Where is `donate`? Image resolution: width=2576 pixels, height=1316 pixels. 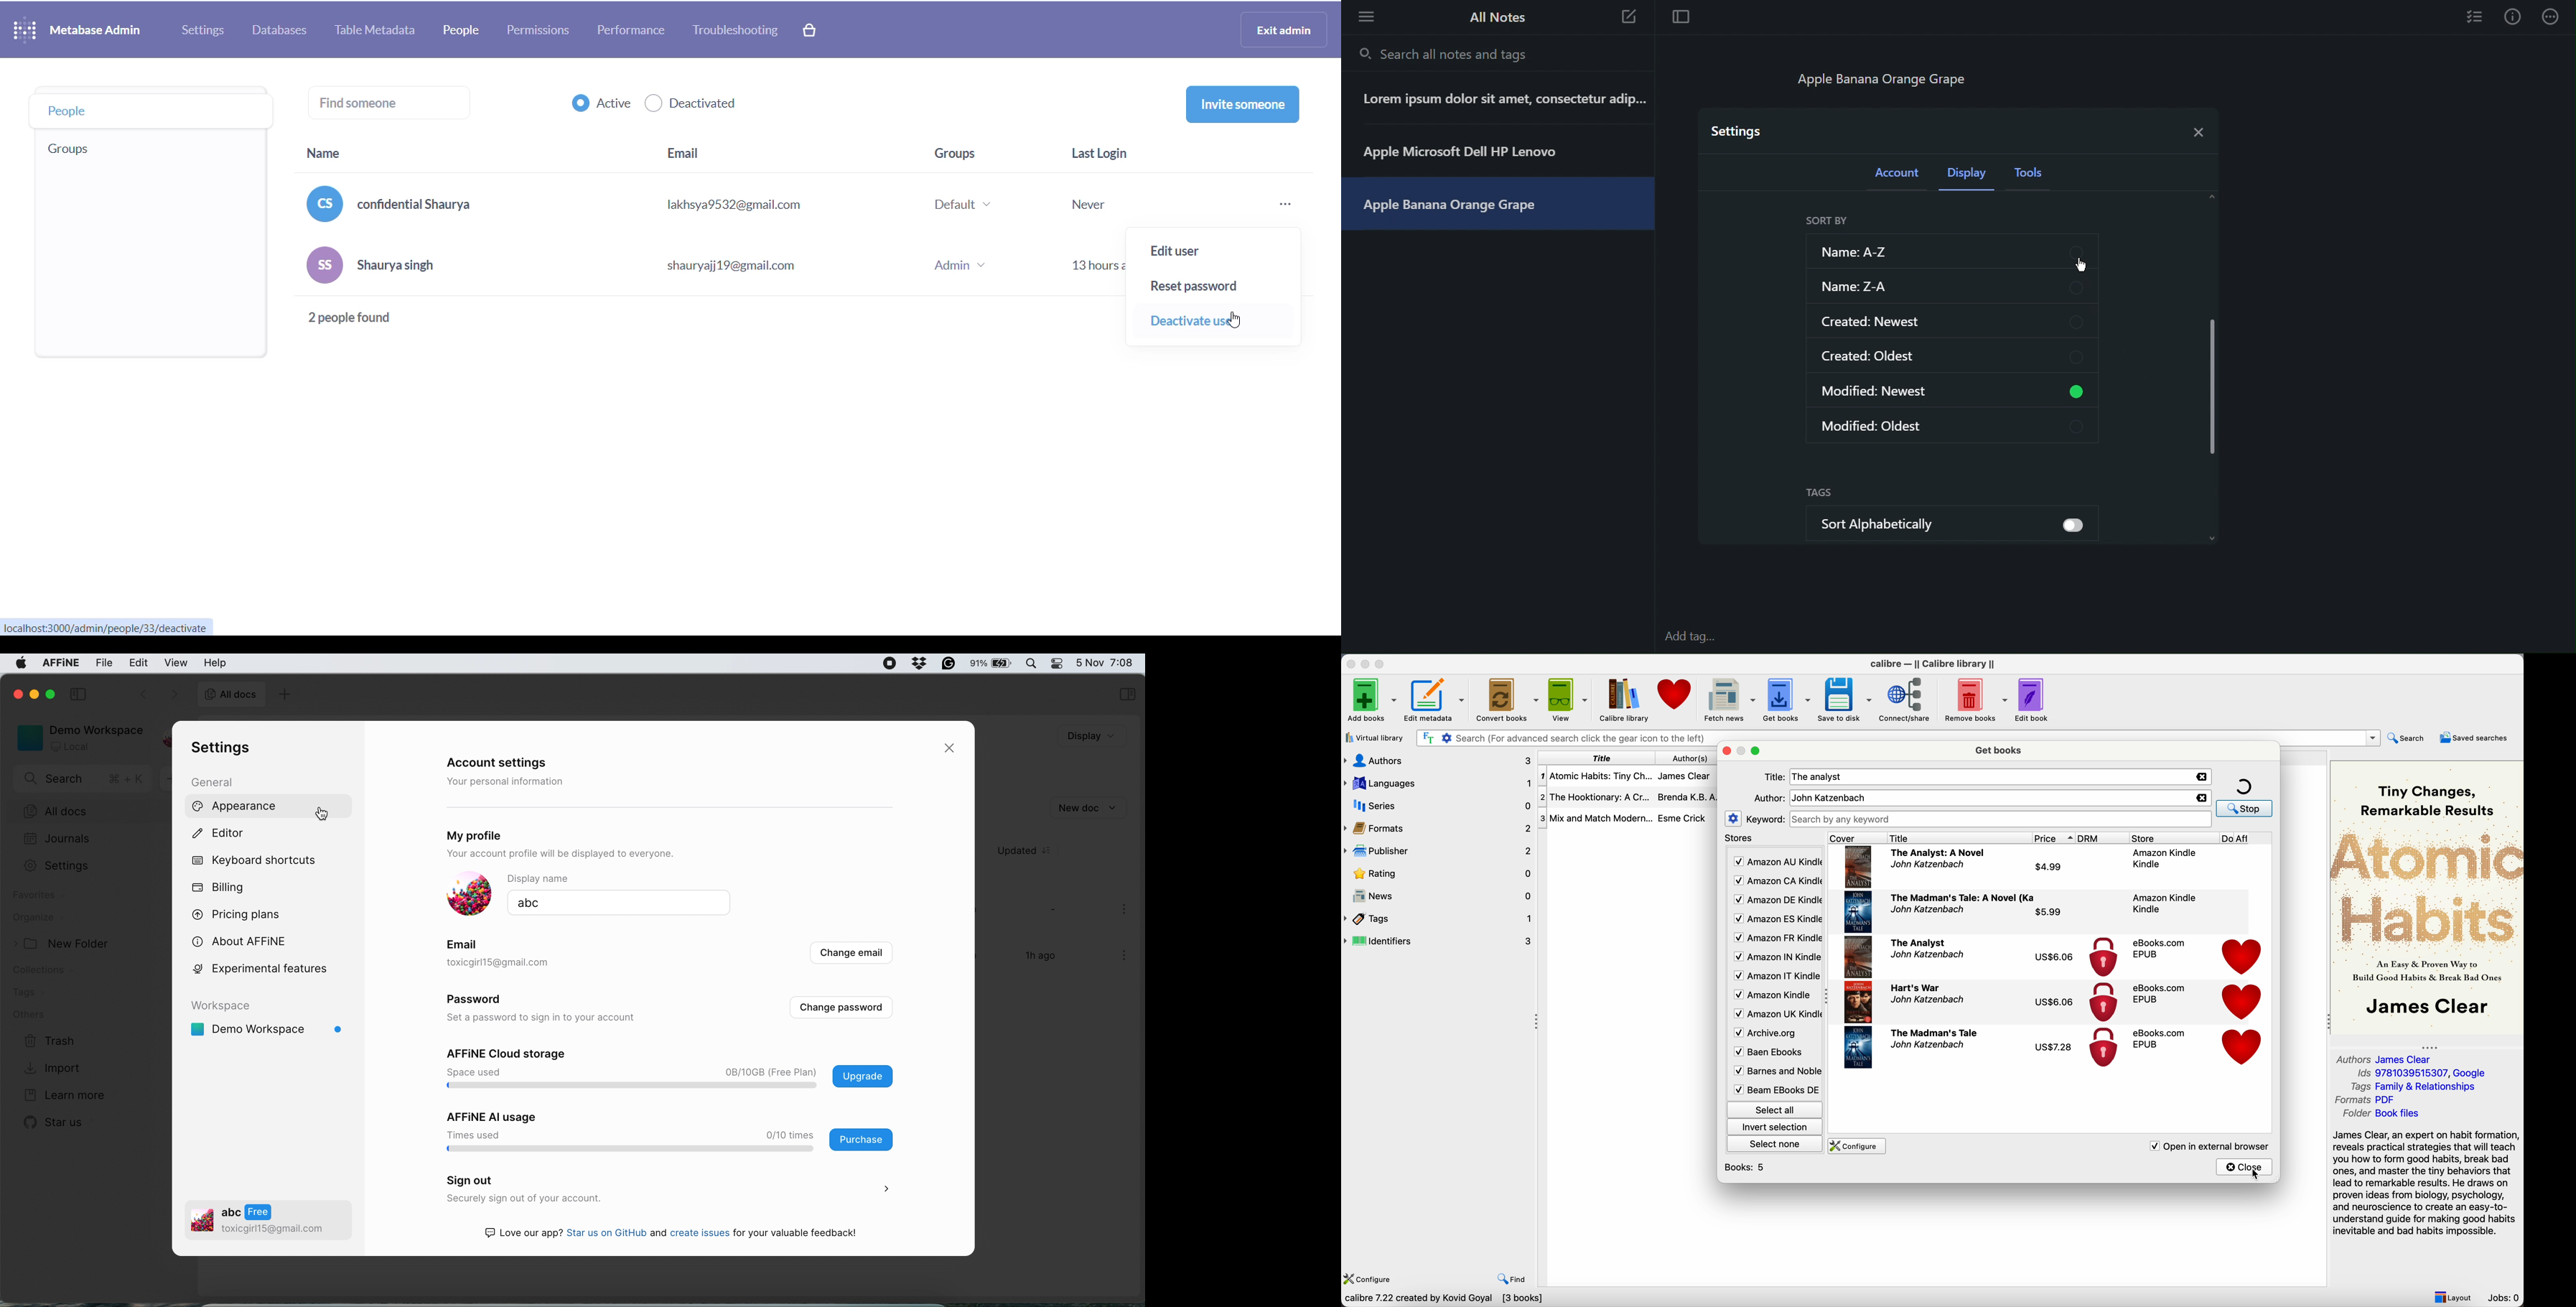 donate is located at coordinates (2243, 1001).